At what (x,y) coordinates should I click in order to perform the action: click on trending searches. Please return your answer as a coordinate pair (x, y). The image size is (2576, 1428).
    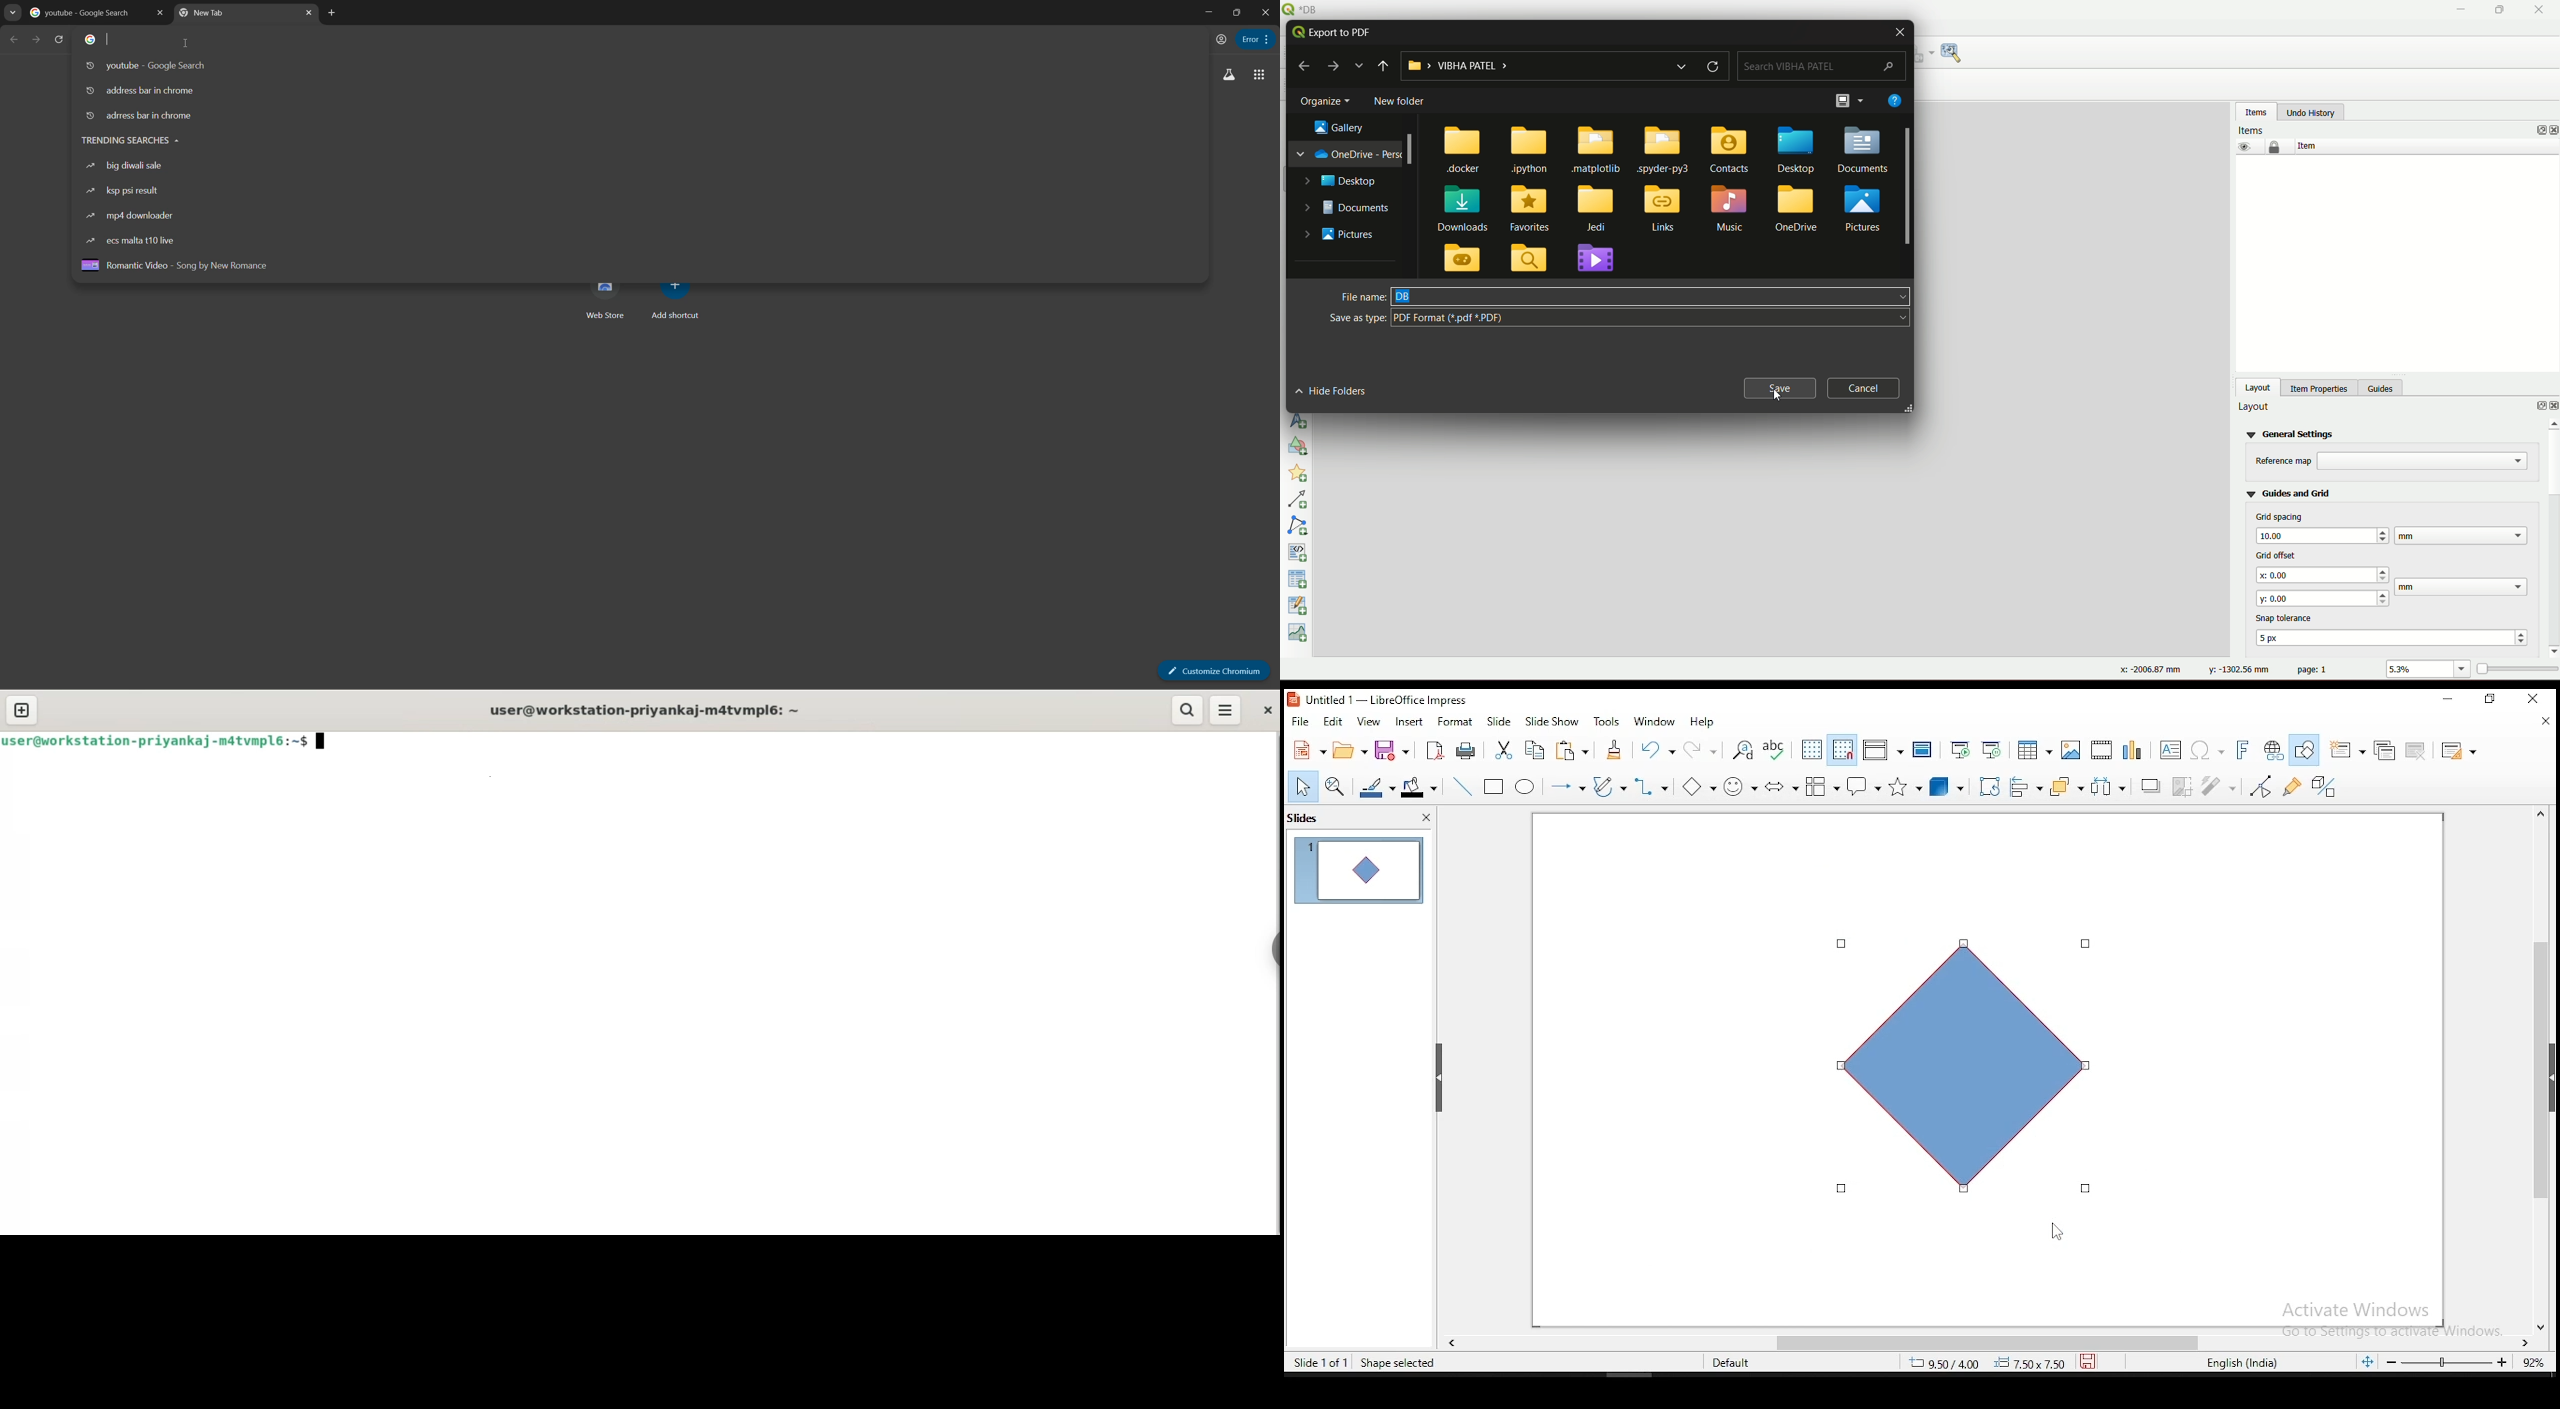
    Looking at the image, I should click on (130, 142).